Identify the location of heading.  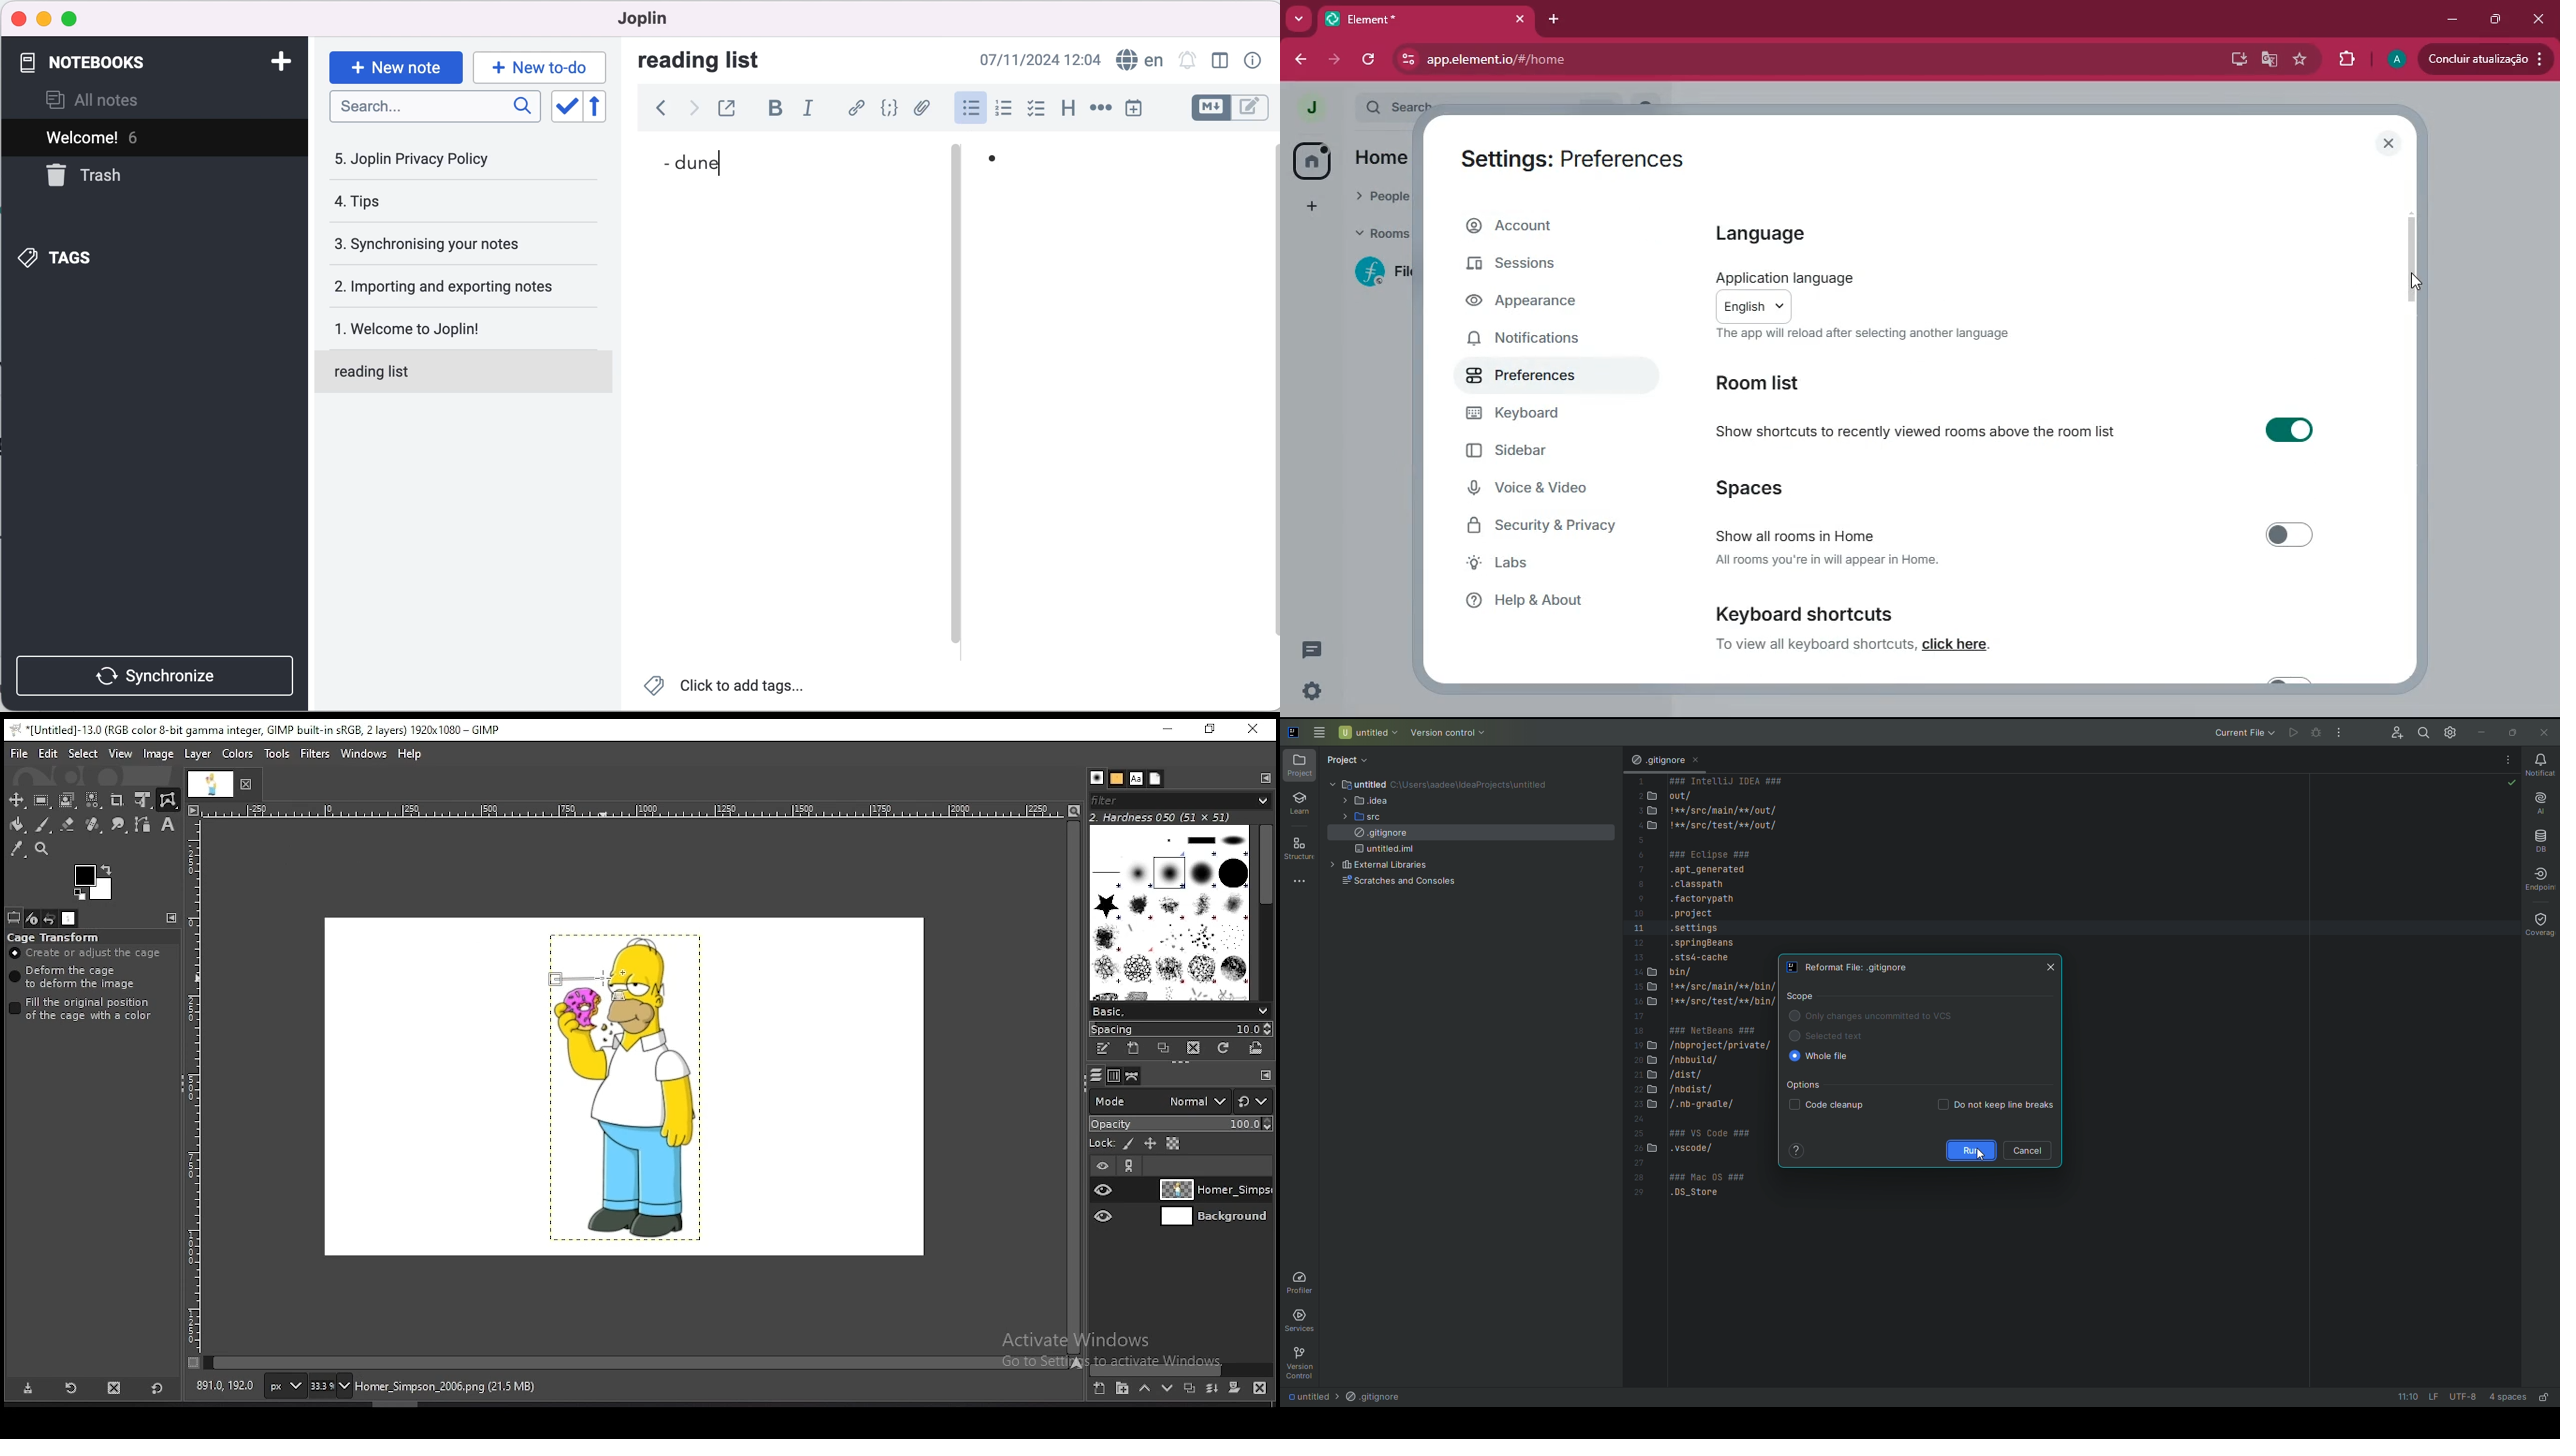
(1069, 111).